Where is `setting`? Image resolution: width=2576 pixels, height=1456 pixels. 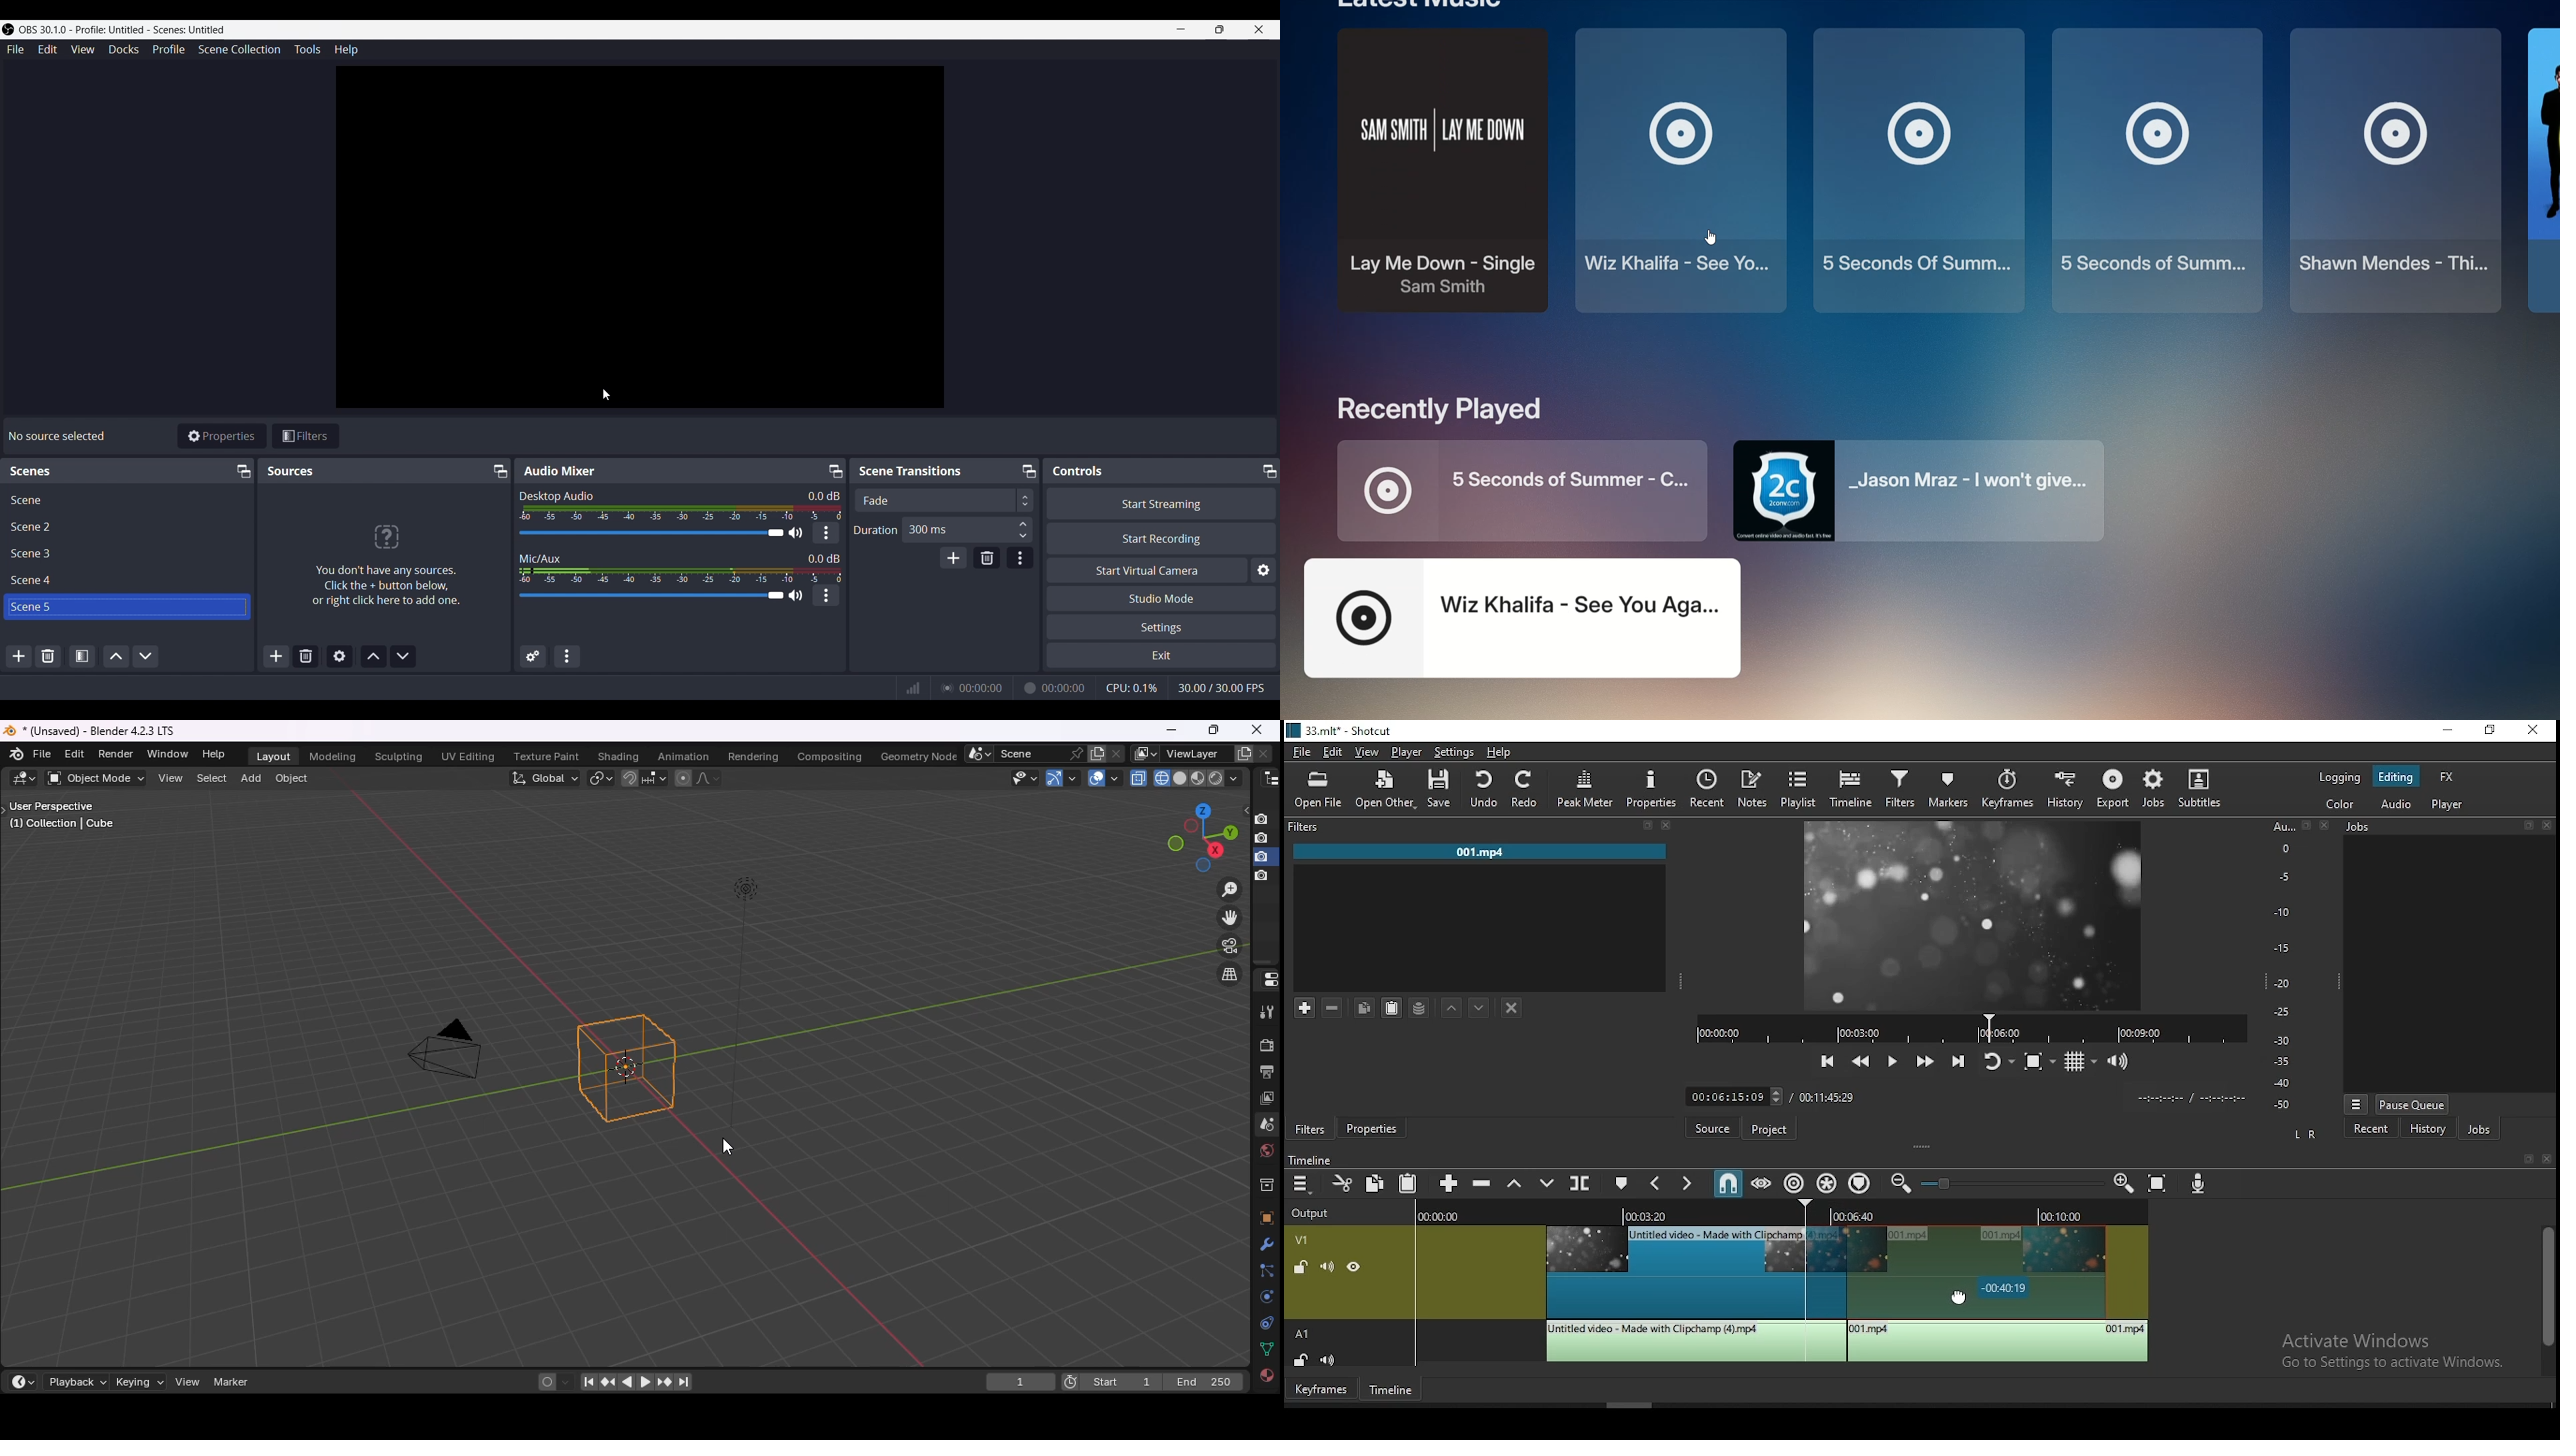 setting is located at coordinates (1264, 1246).